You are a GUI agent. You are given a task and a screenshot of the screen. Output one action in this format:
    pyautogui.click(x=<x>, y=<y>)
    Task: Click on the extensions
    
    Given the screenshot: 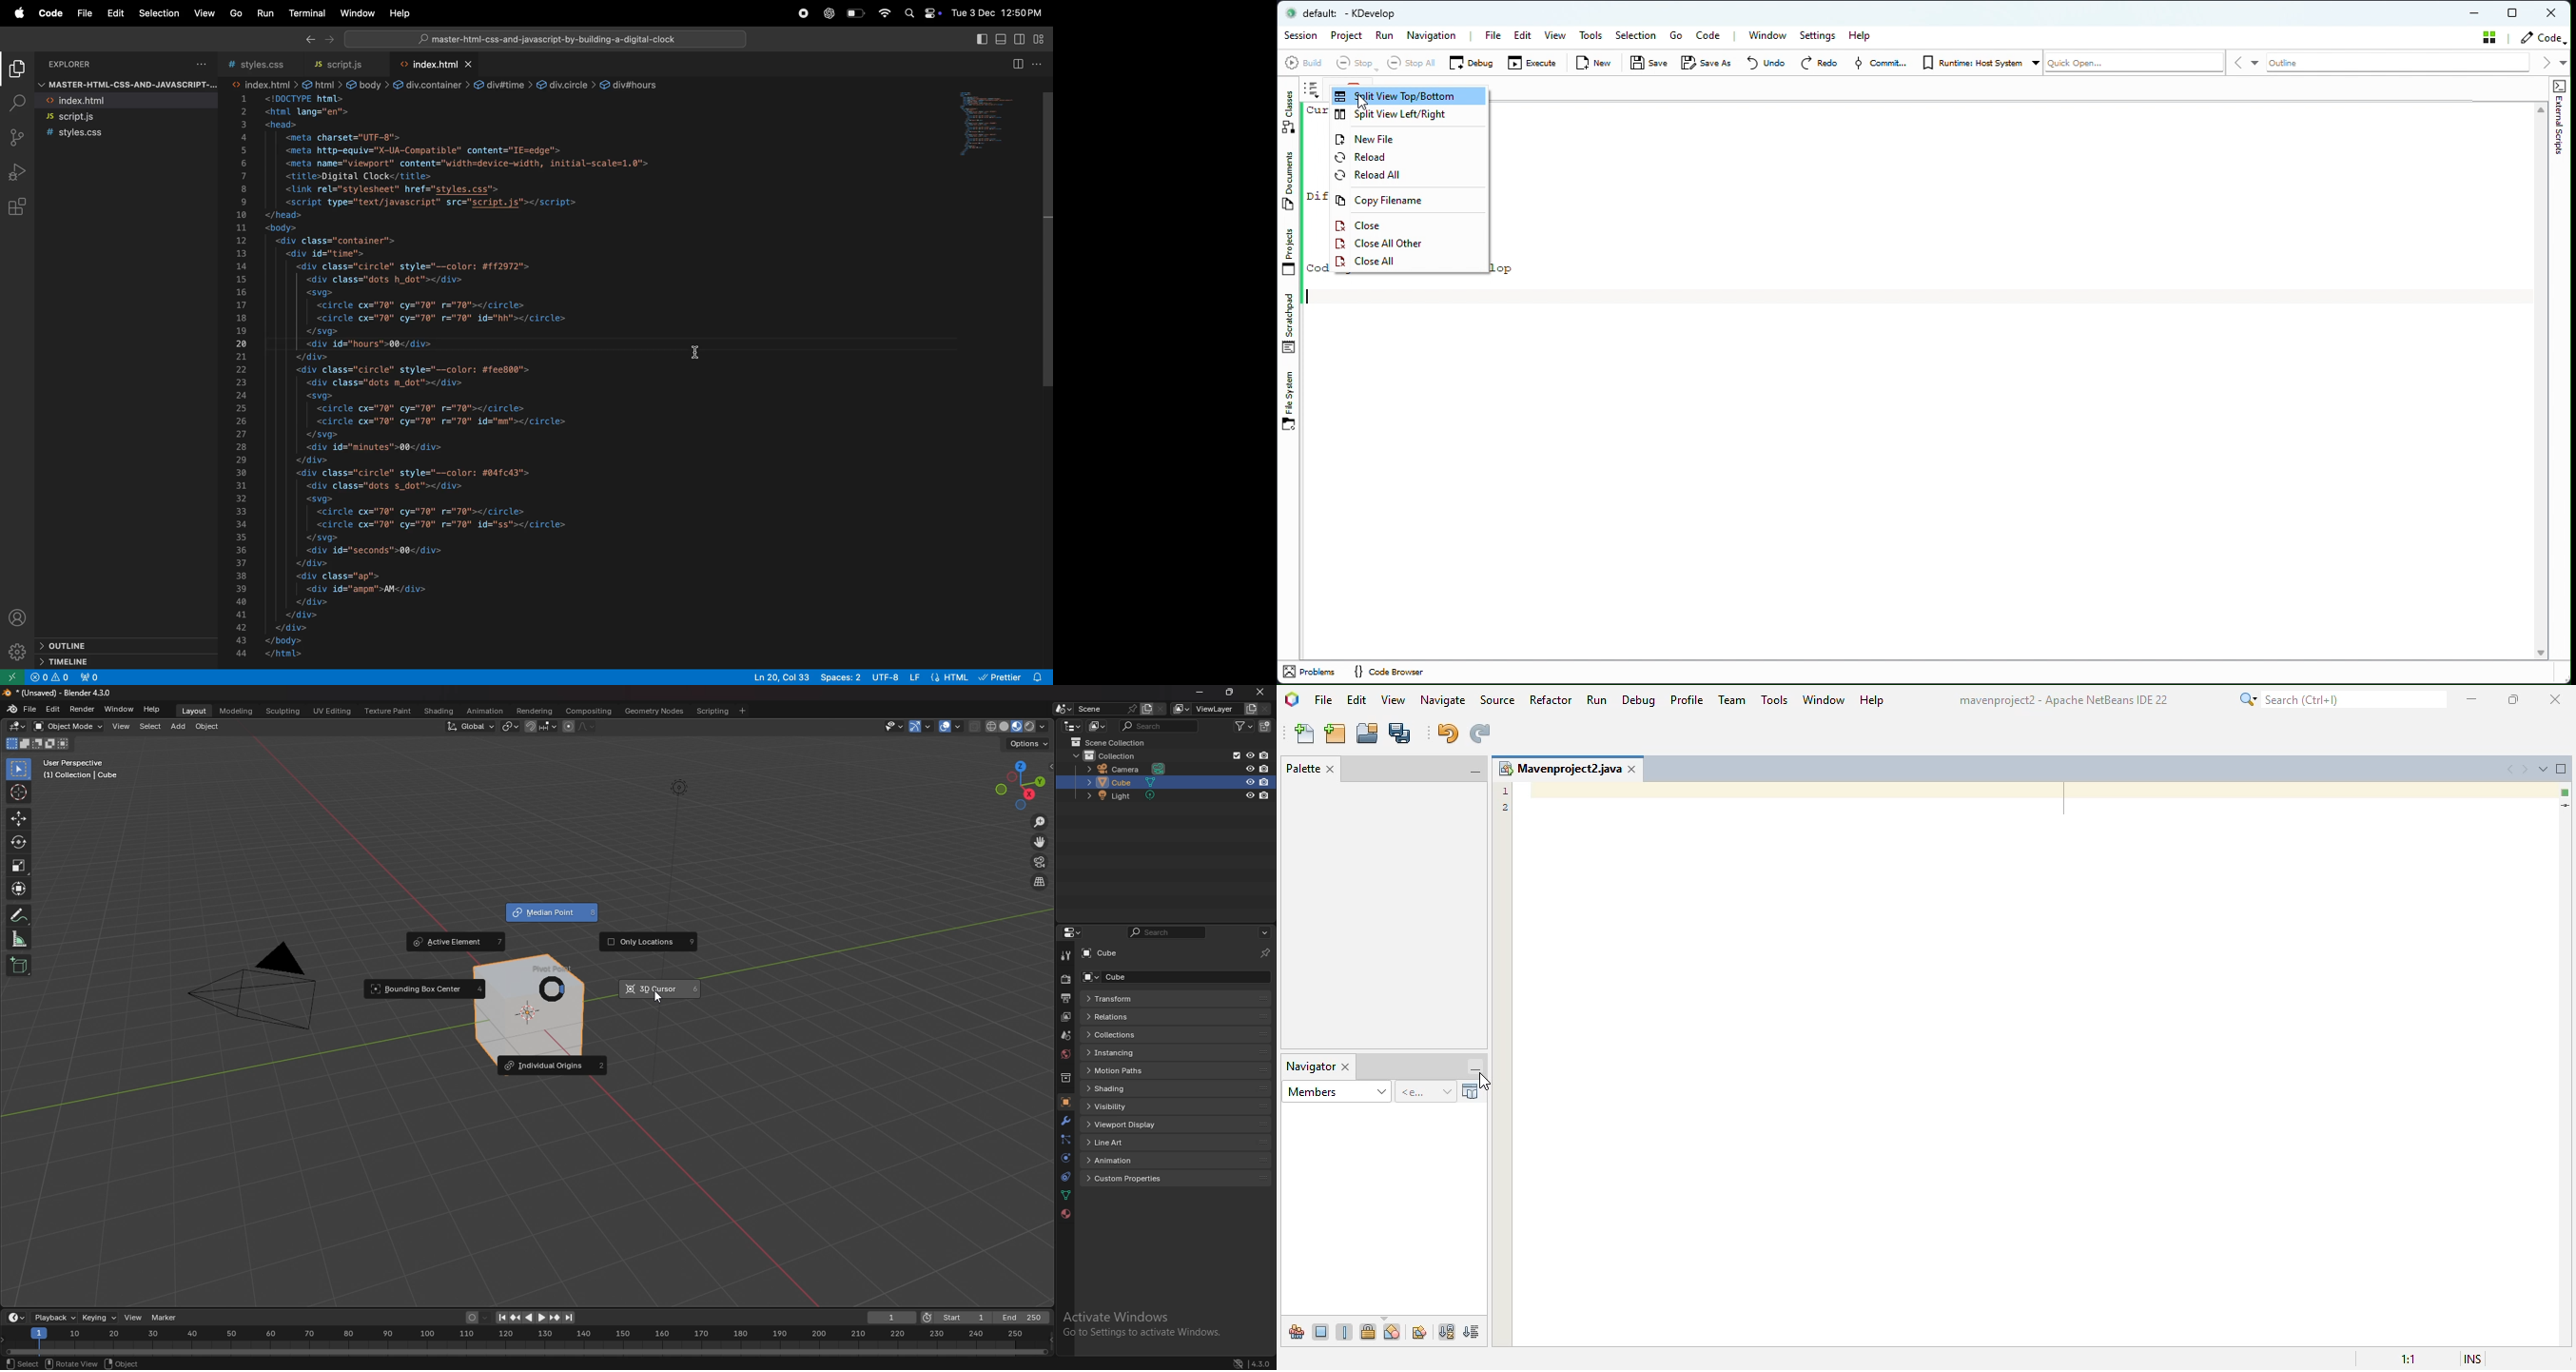 What is the action you would take?
    pyautogui.click(x=17, y=207)
    